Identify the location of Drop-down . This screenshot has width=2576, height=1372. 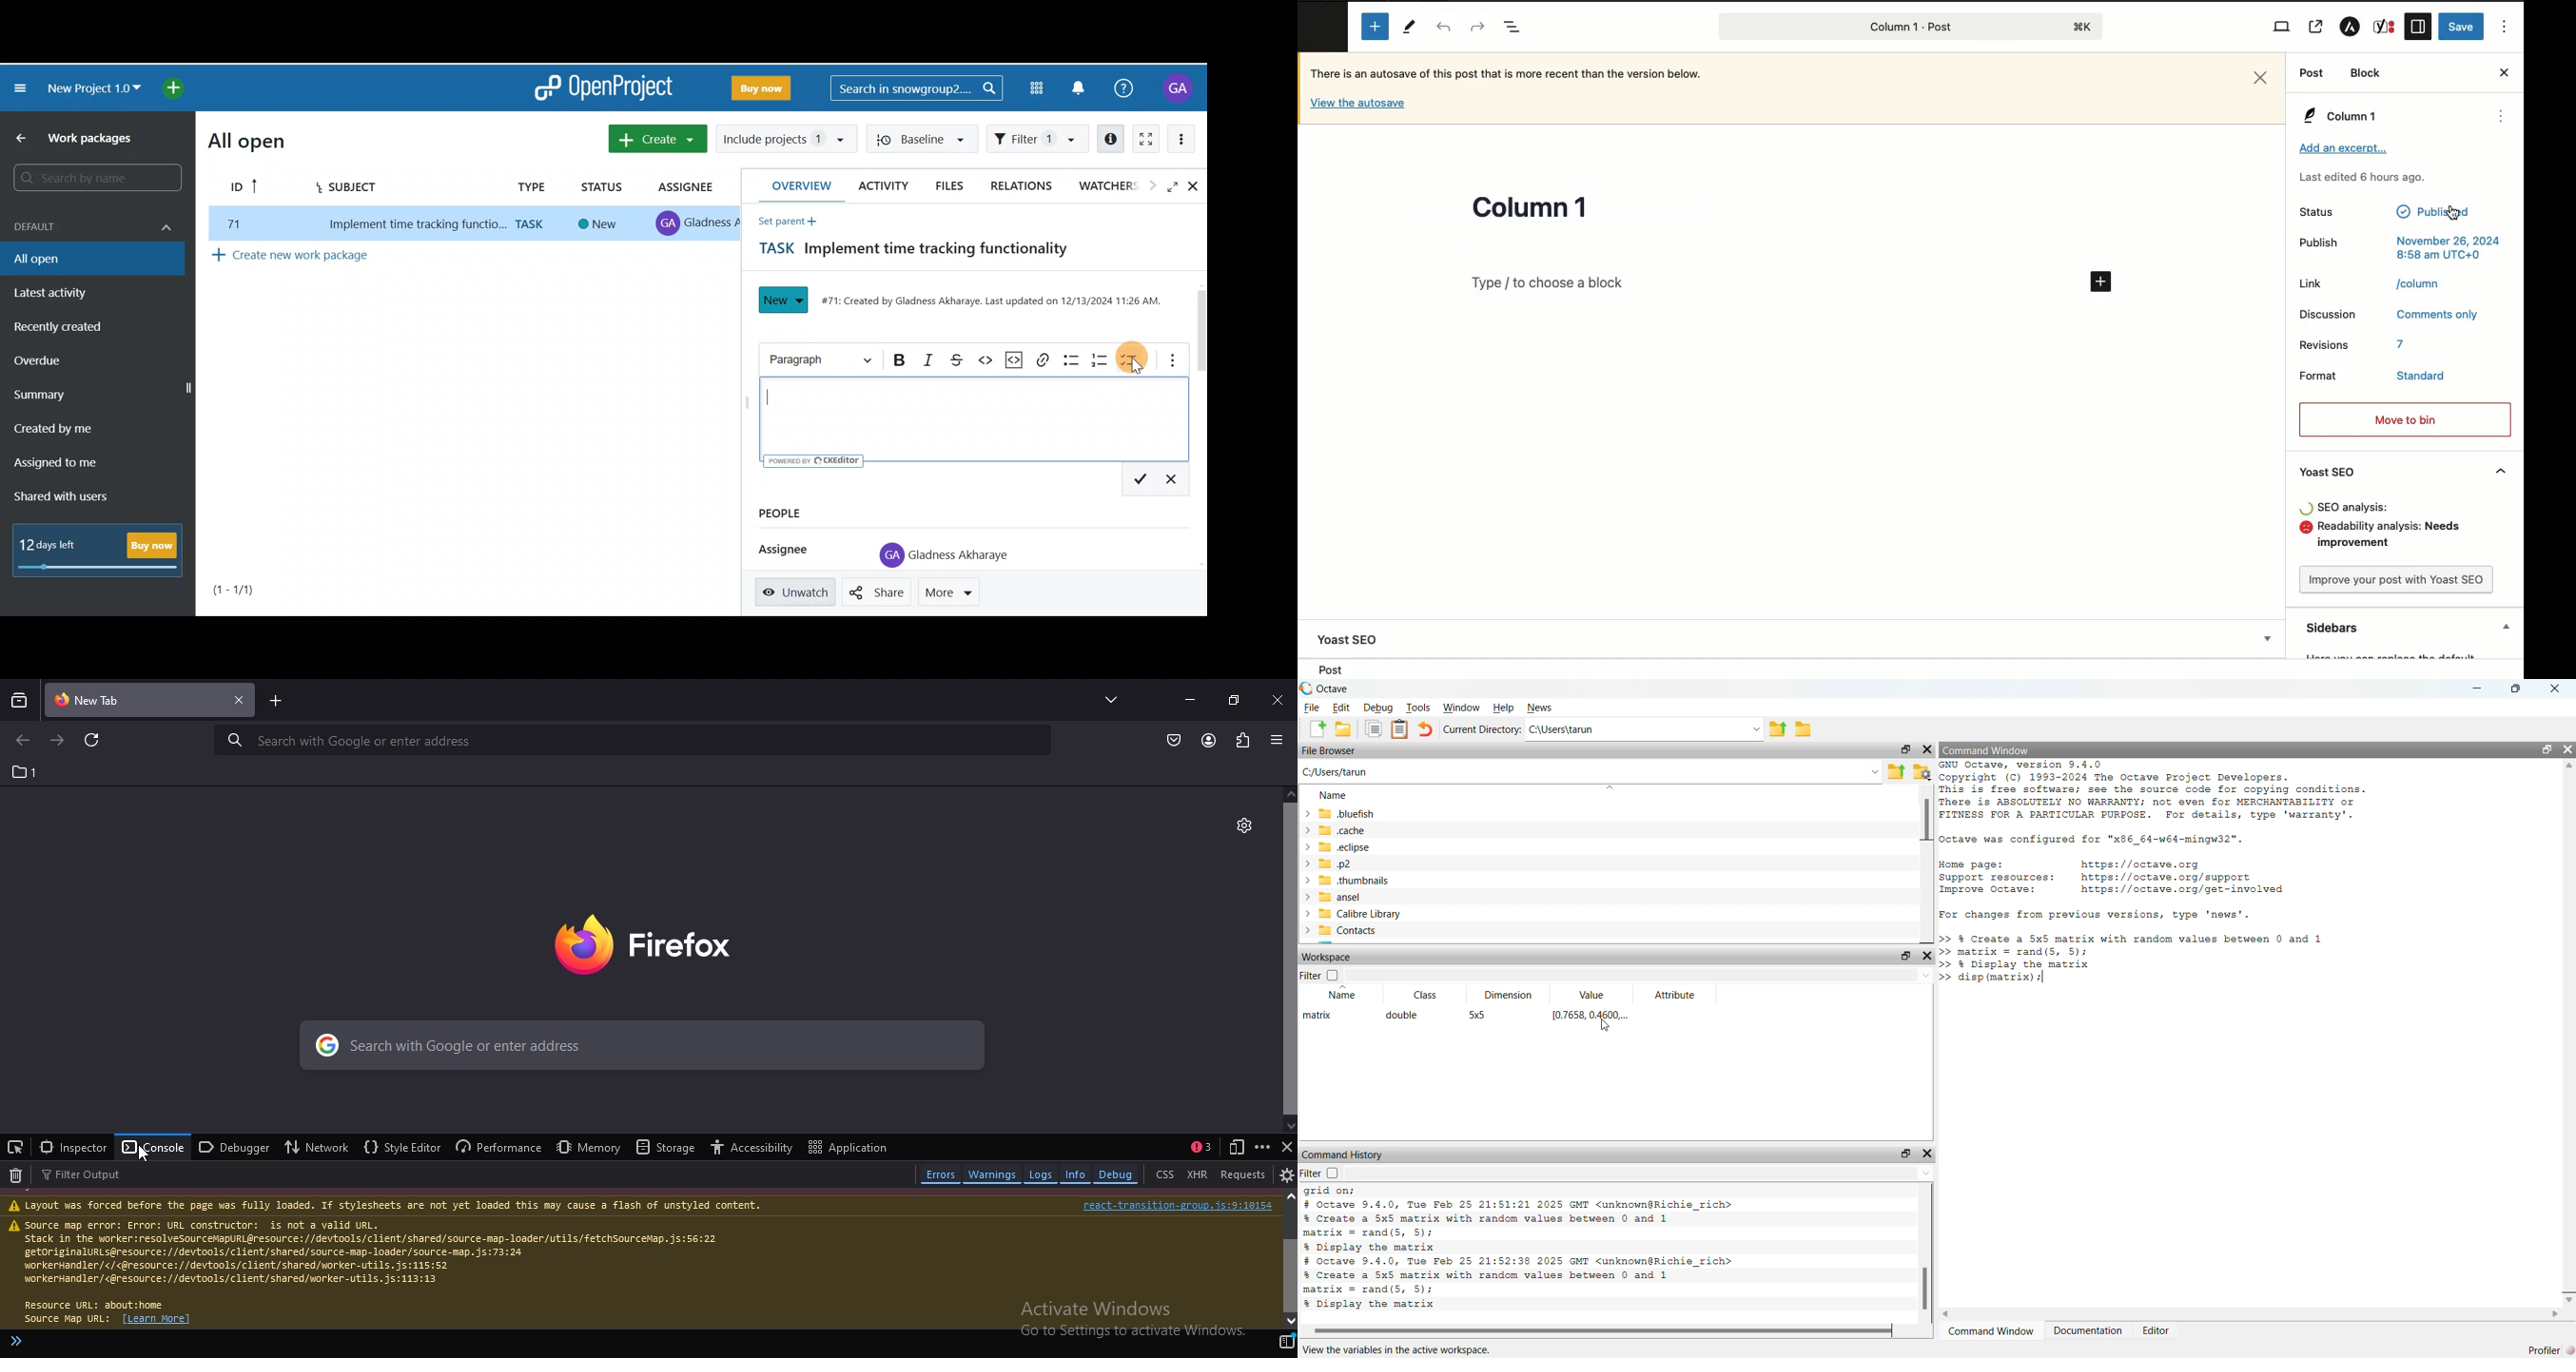
(2272, 639).